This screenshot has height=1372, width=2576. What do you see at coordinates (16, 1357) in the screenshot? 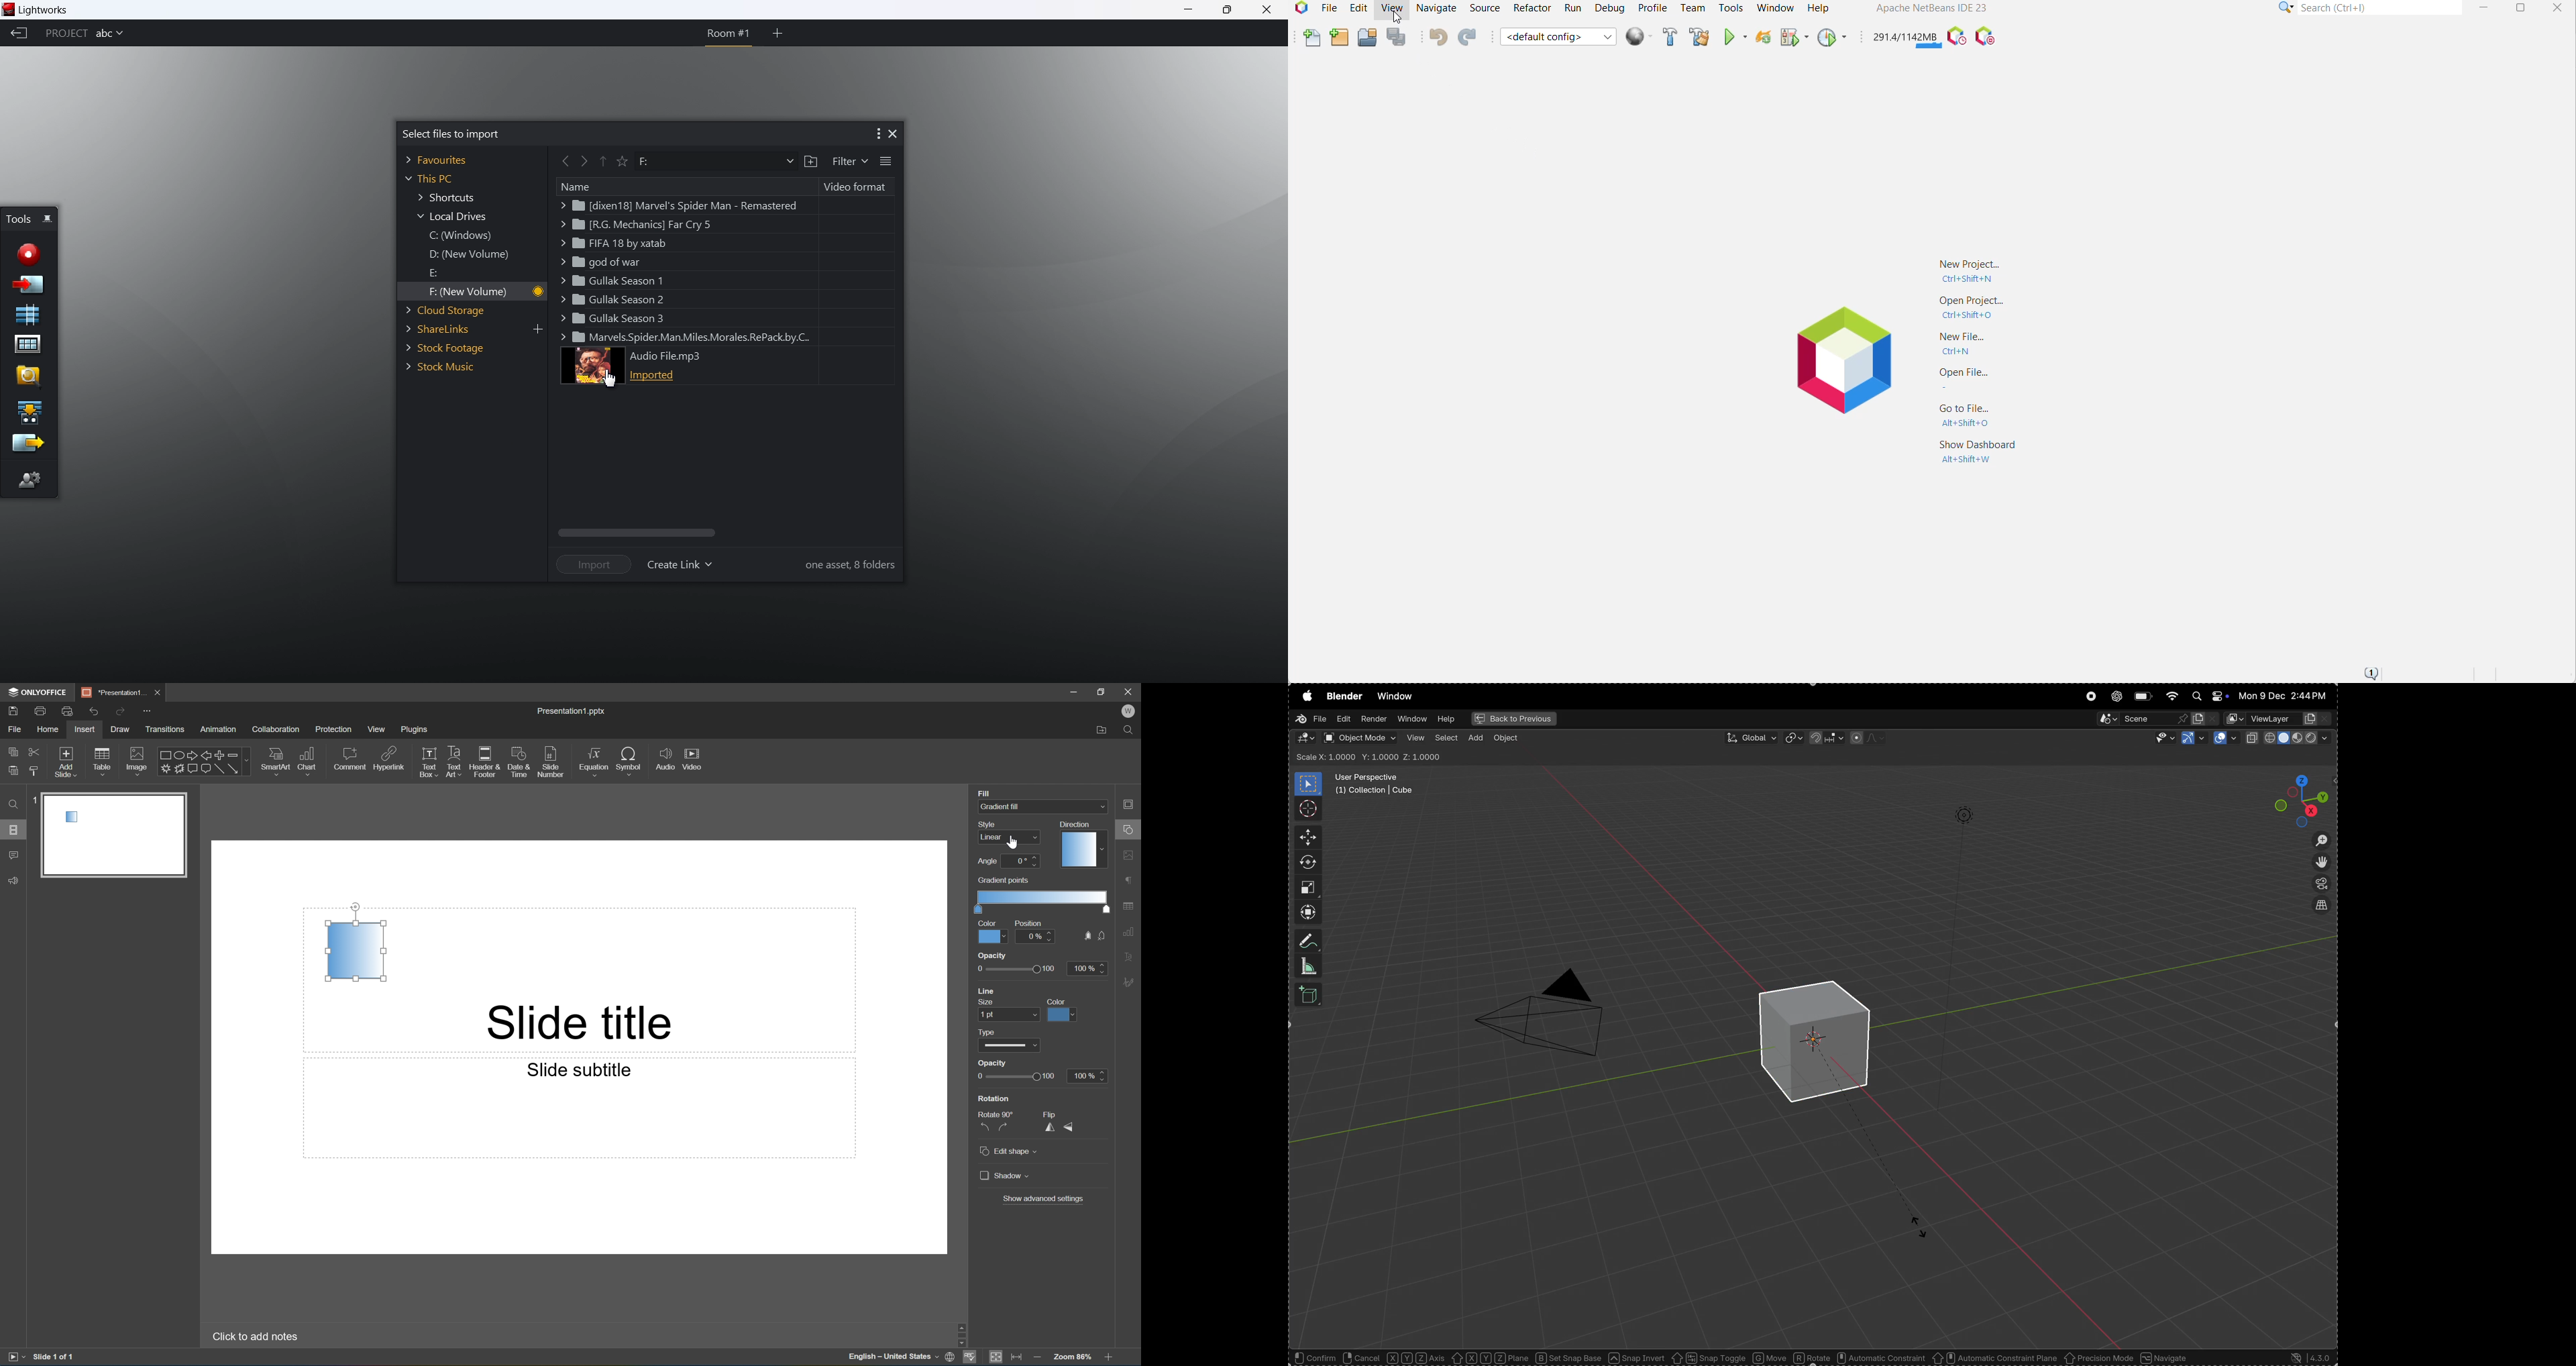
I see `Start slideshow` at bounding box center [16, 1357].